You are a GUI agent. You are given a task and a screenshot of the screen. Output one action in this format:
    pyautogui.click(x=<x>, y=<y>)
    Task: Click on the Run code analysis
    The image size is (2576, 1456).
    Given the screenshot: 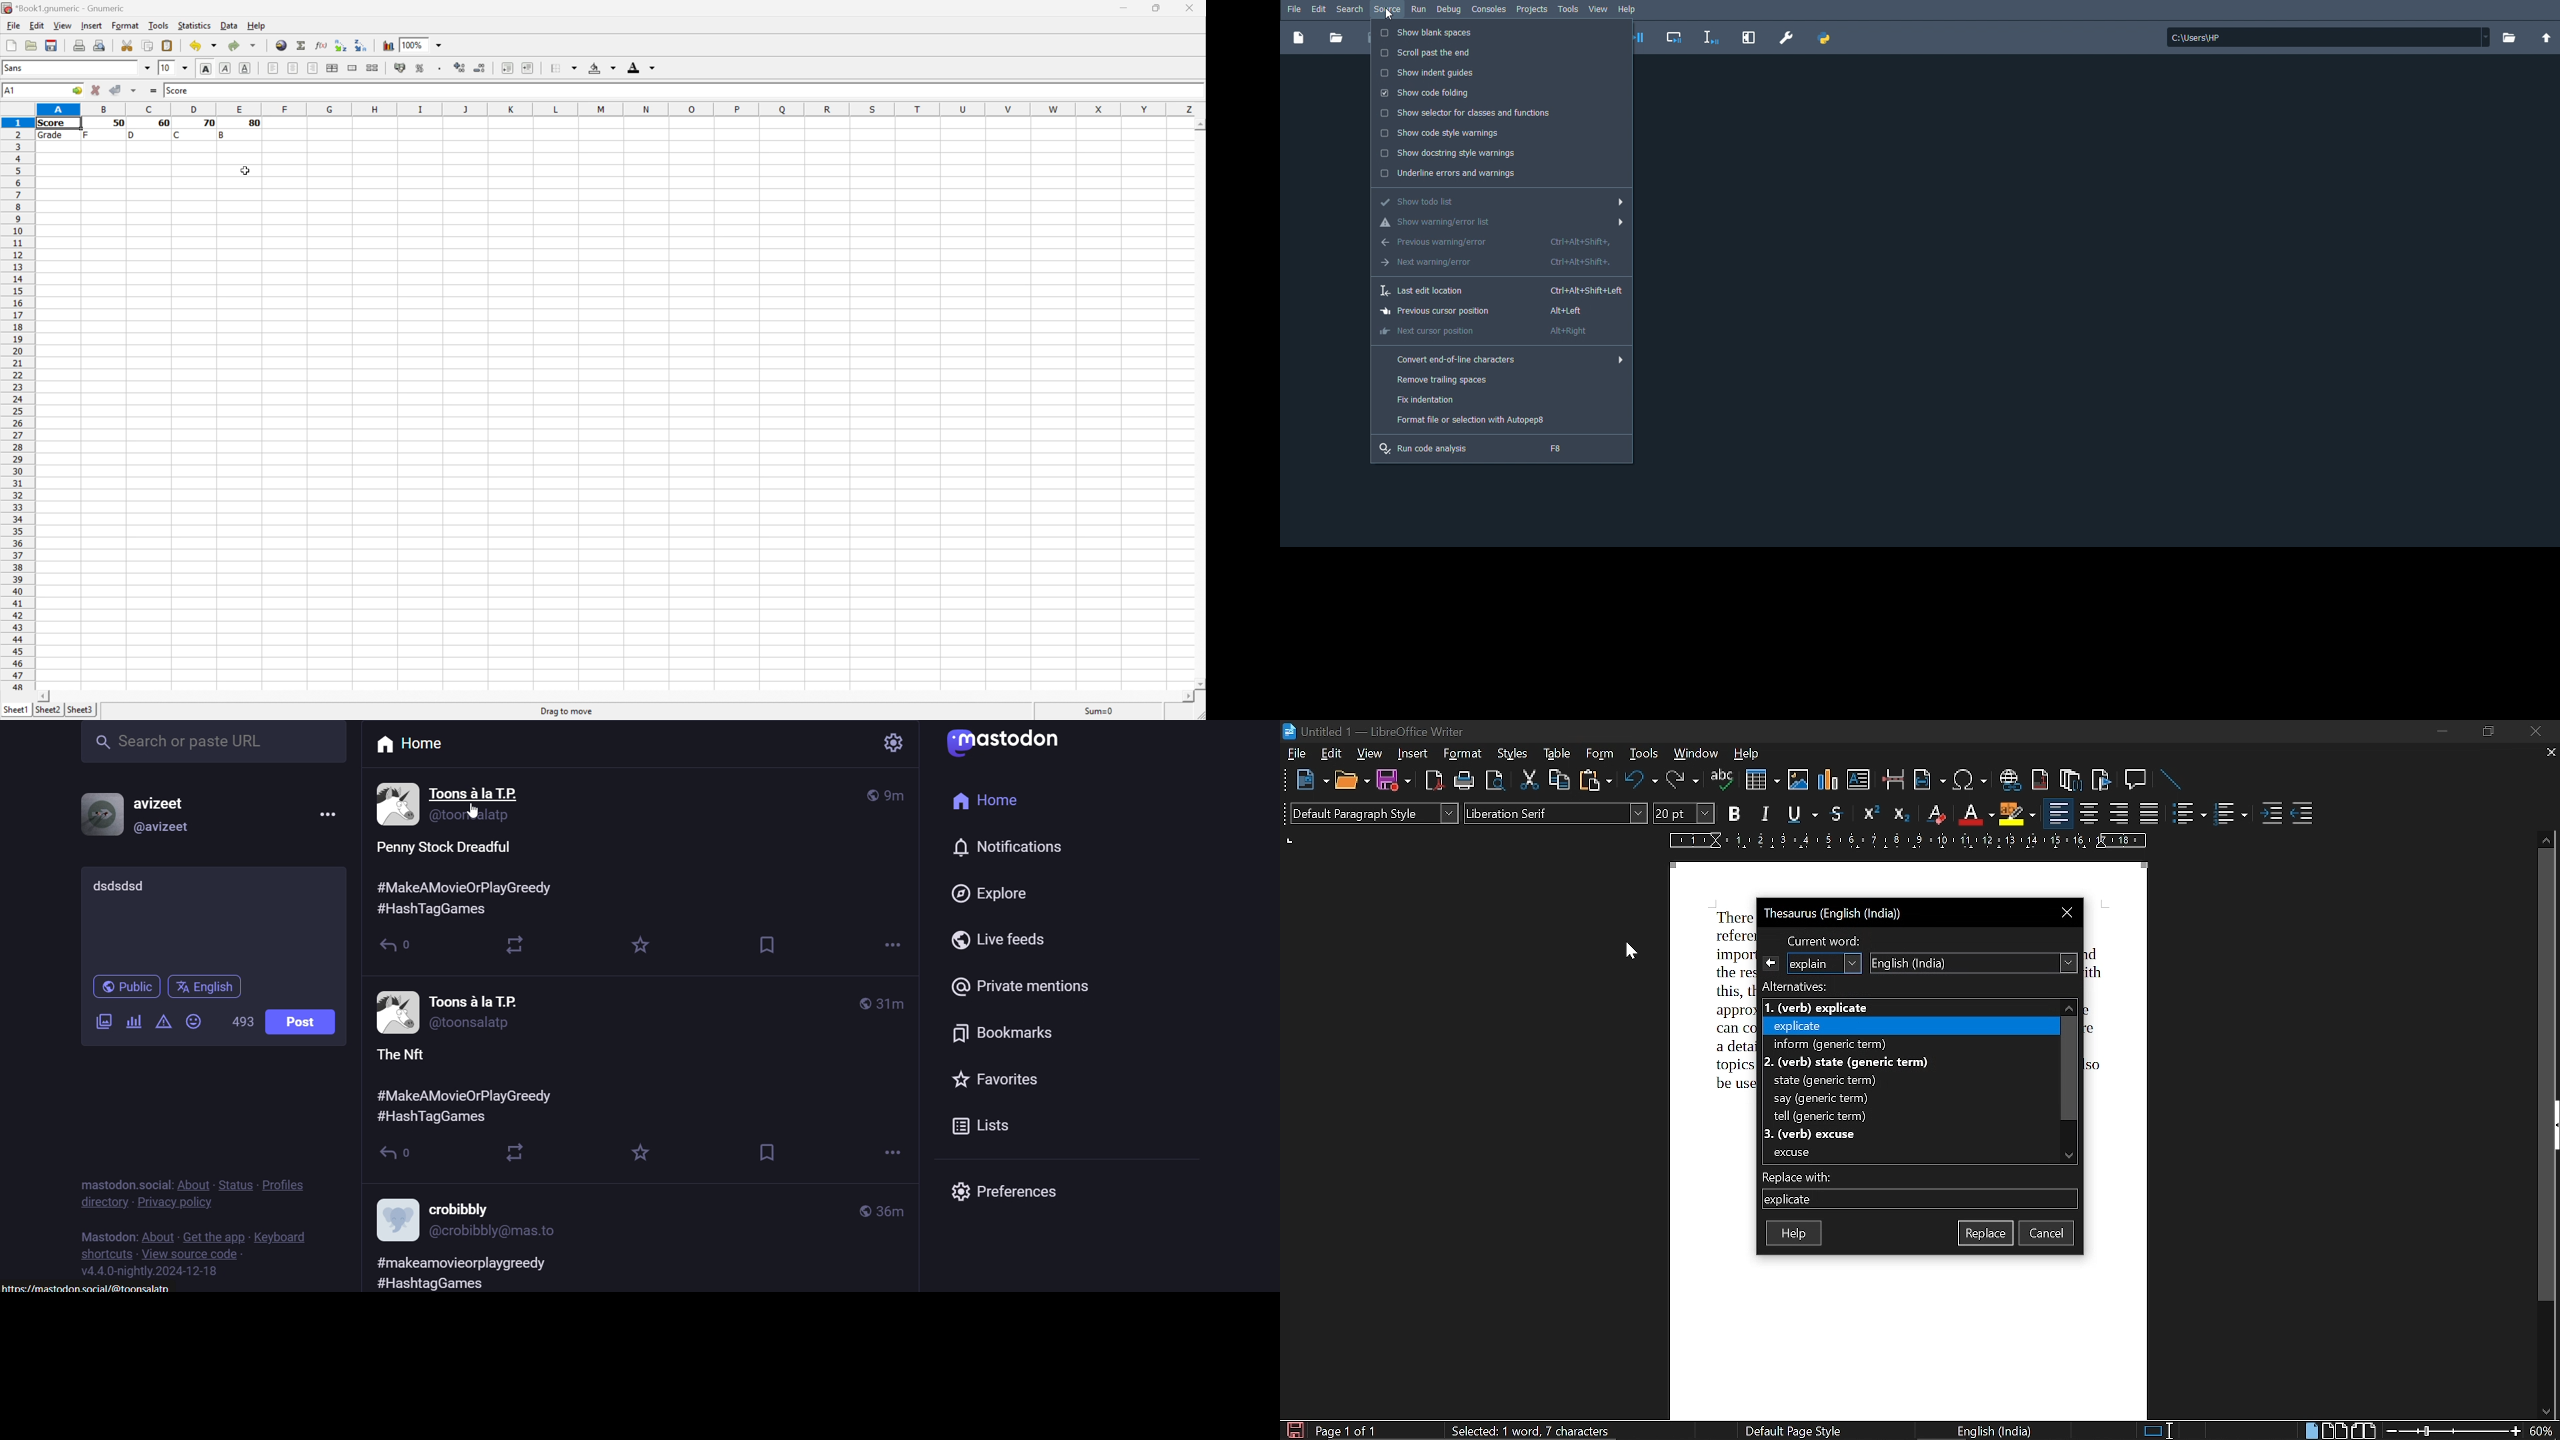 What is the action you would take?
    pyautogui.click(x=1475, y=449)
    